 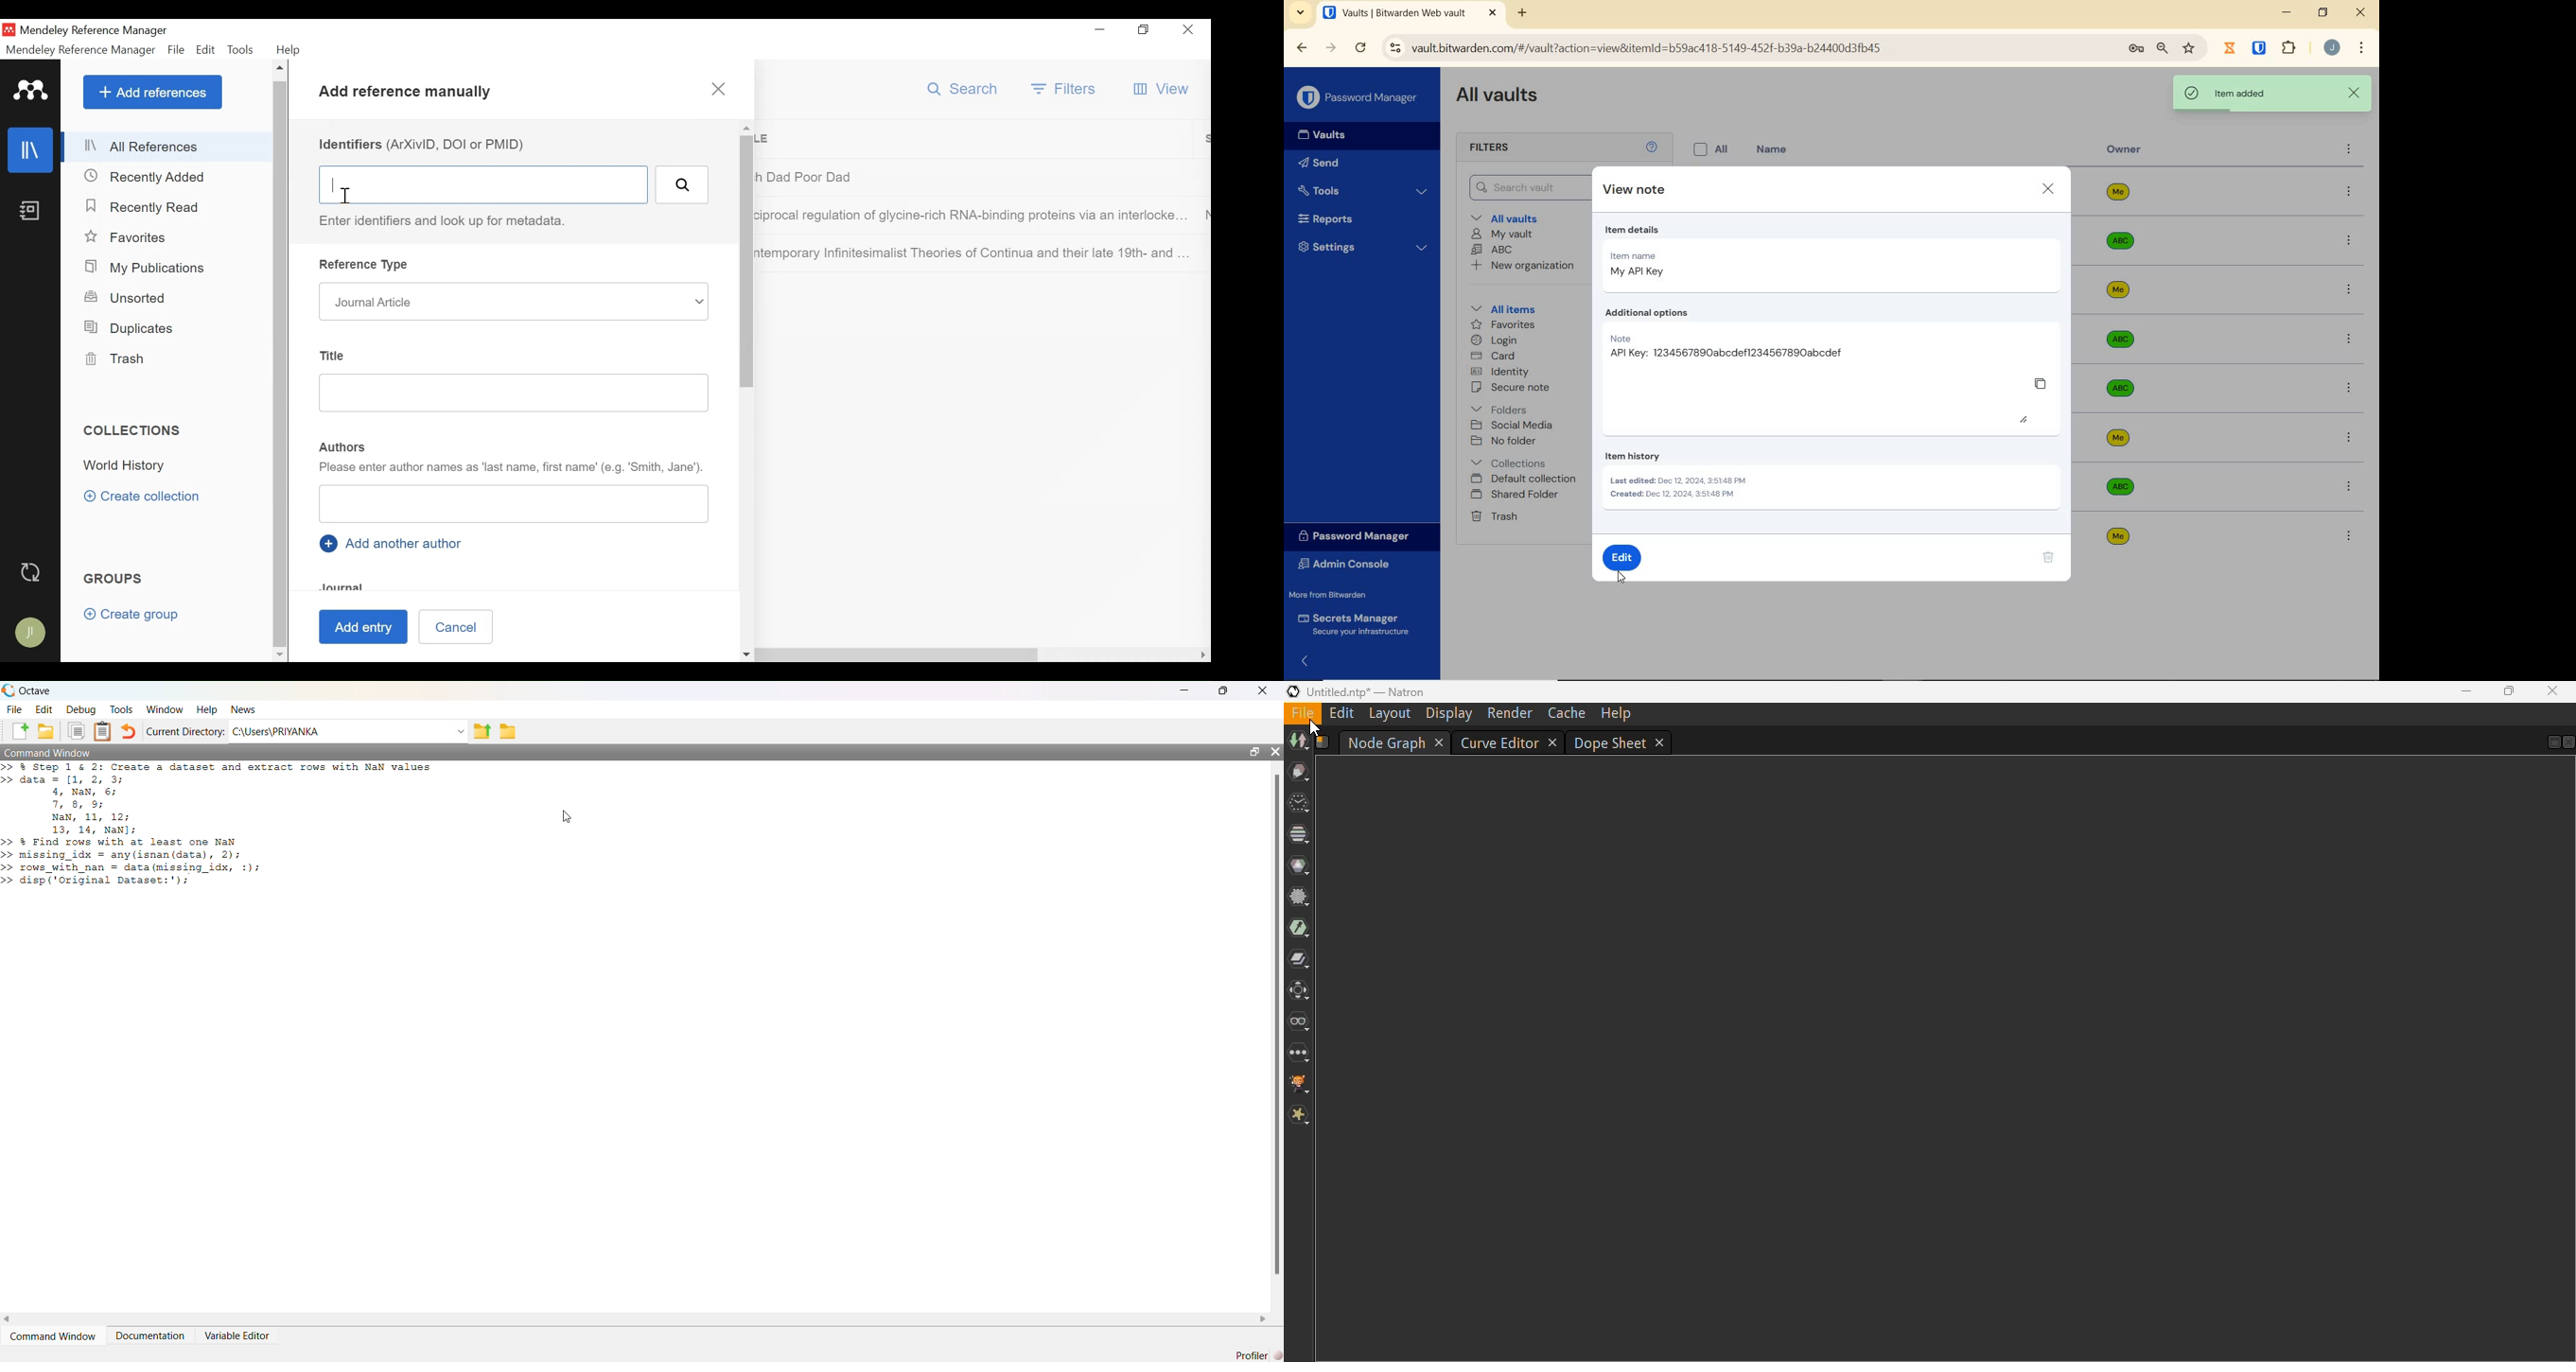 What do you see at coordinates (2232, 48) in the screenshot?
I see `Jibril Extension` at bounding box center [2232, 48].